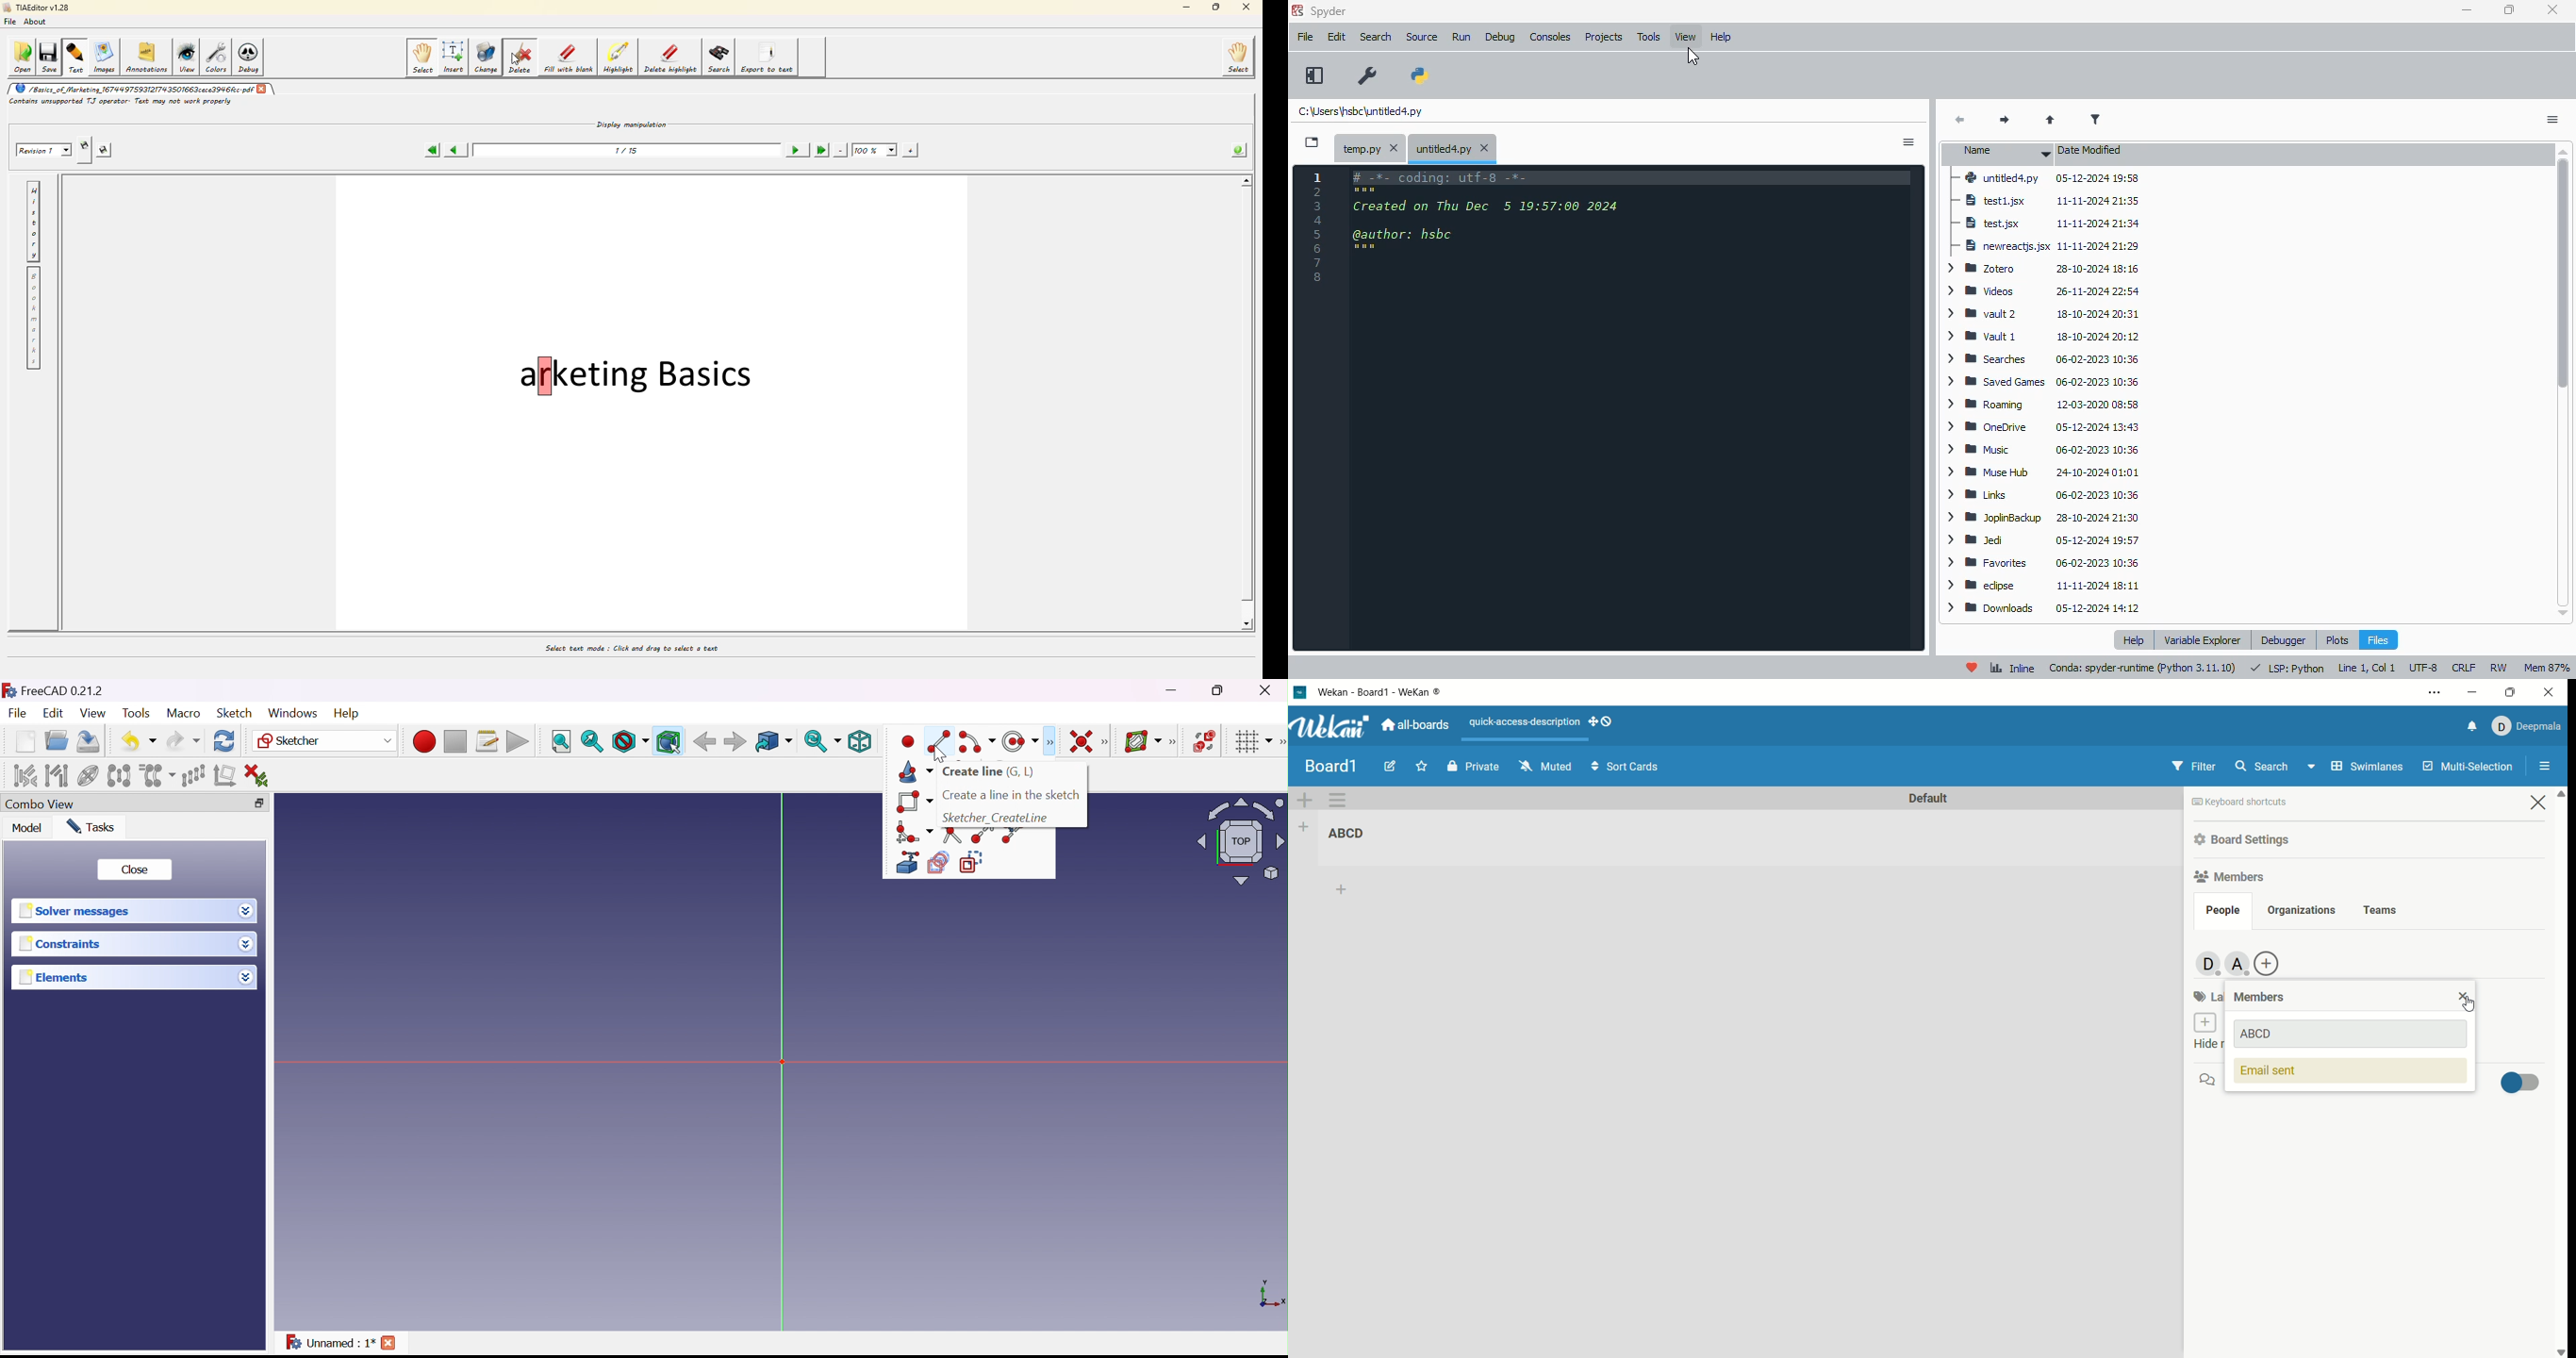  What do you see at coordinates (2044, 541) in the screenshot?
I see `Jedi` at bounding box center [2044, 541].